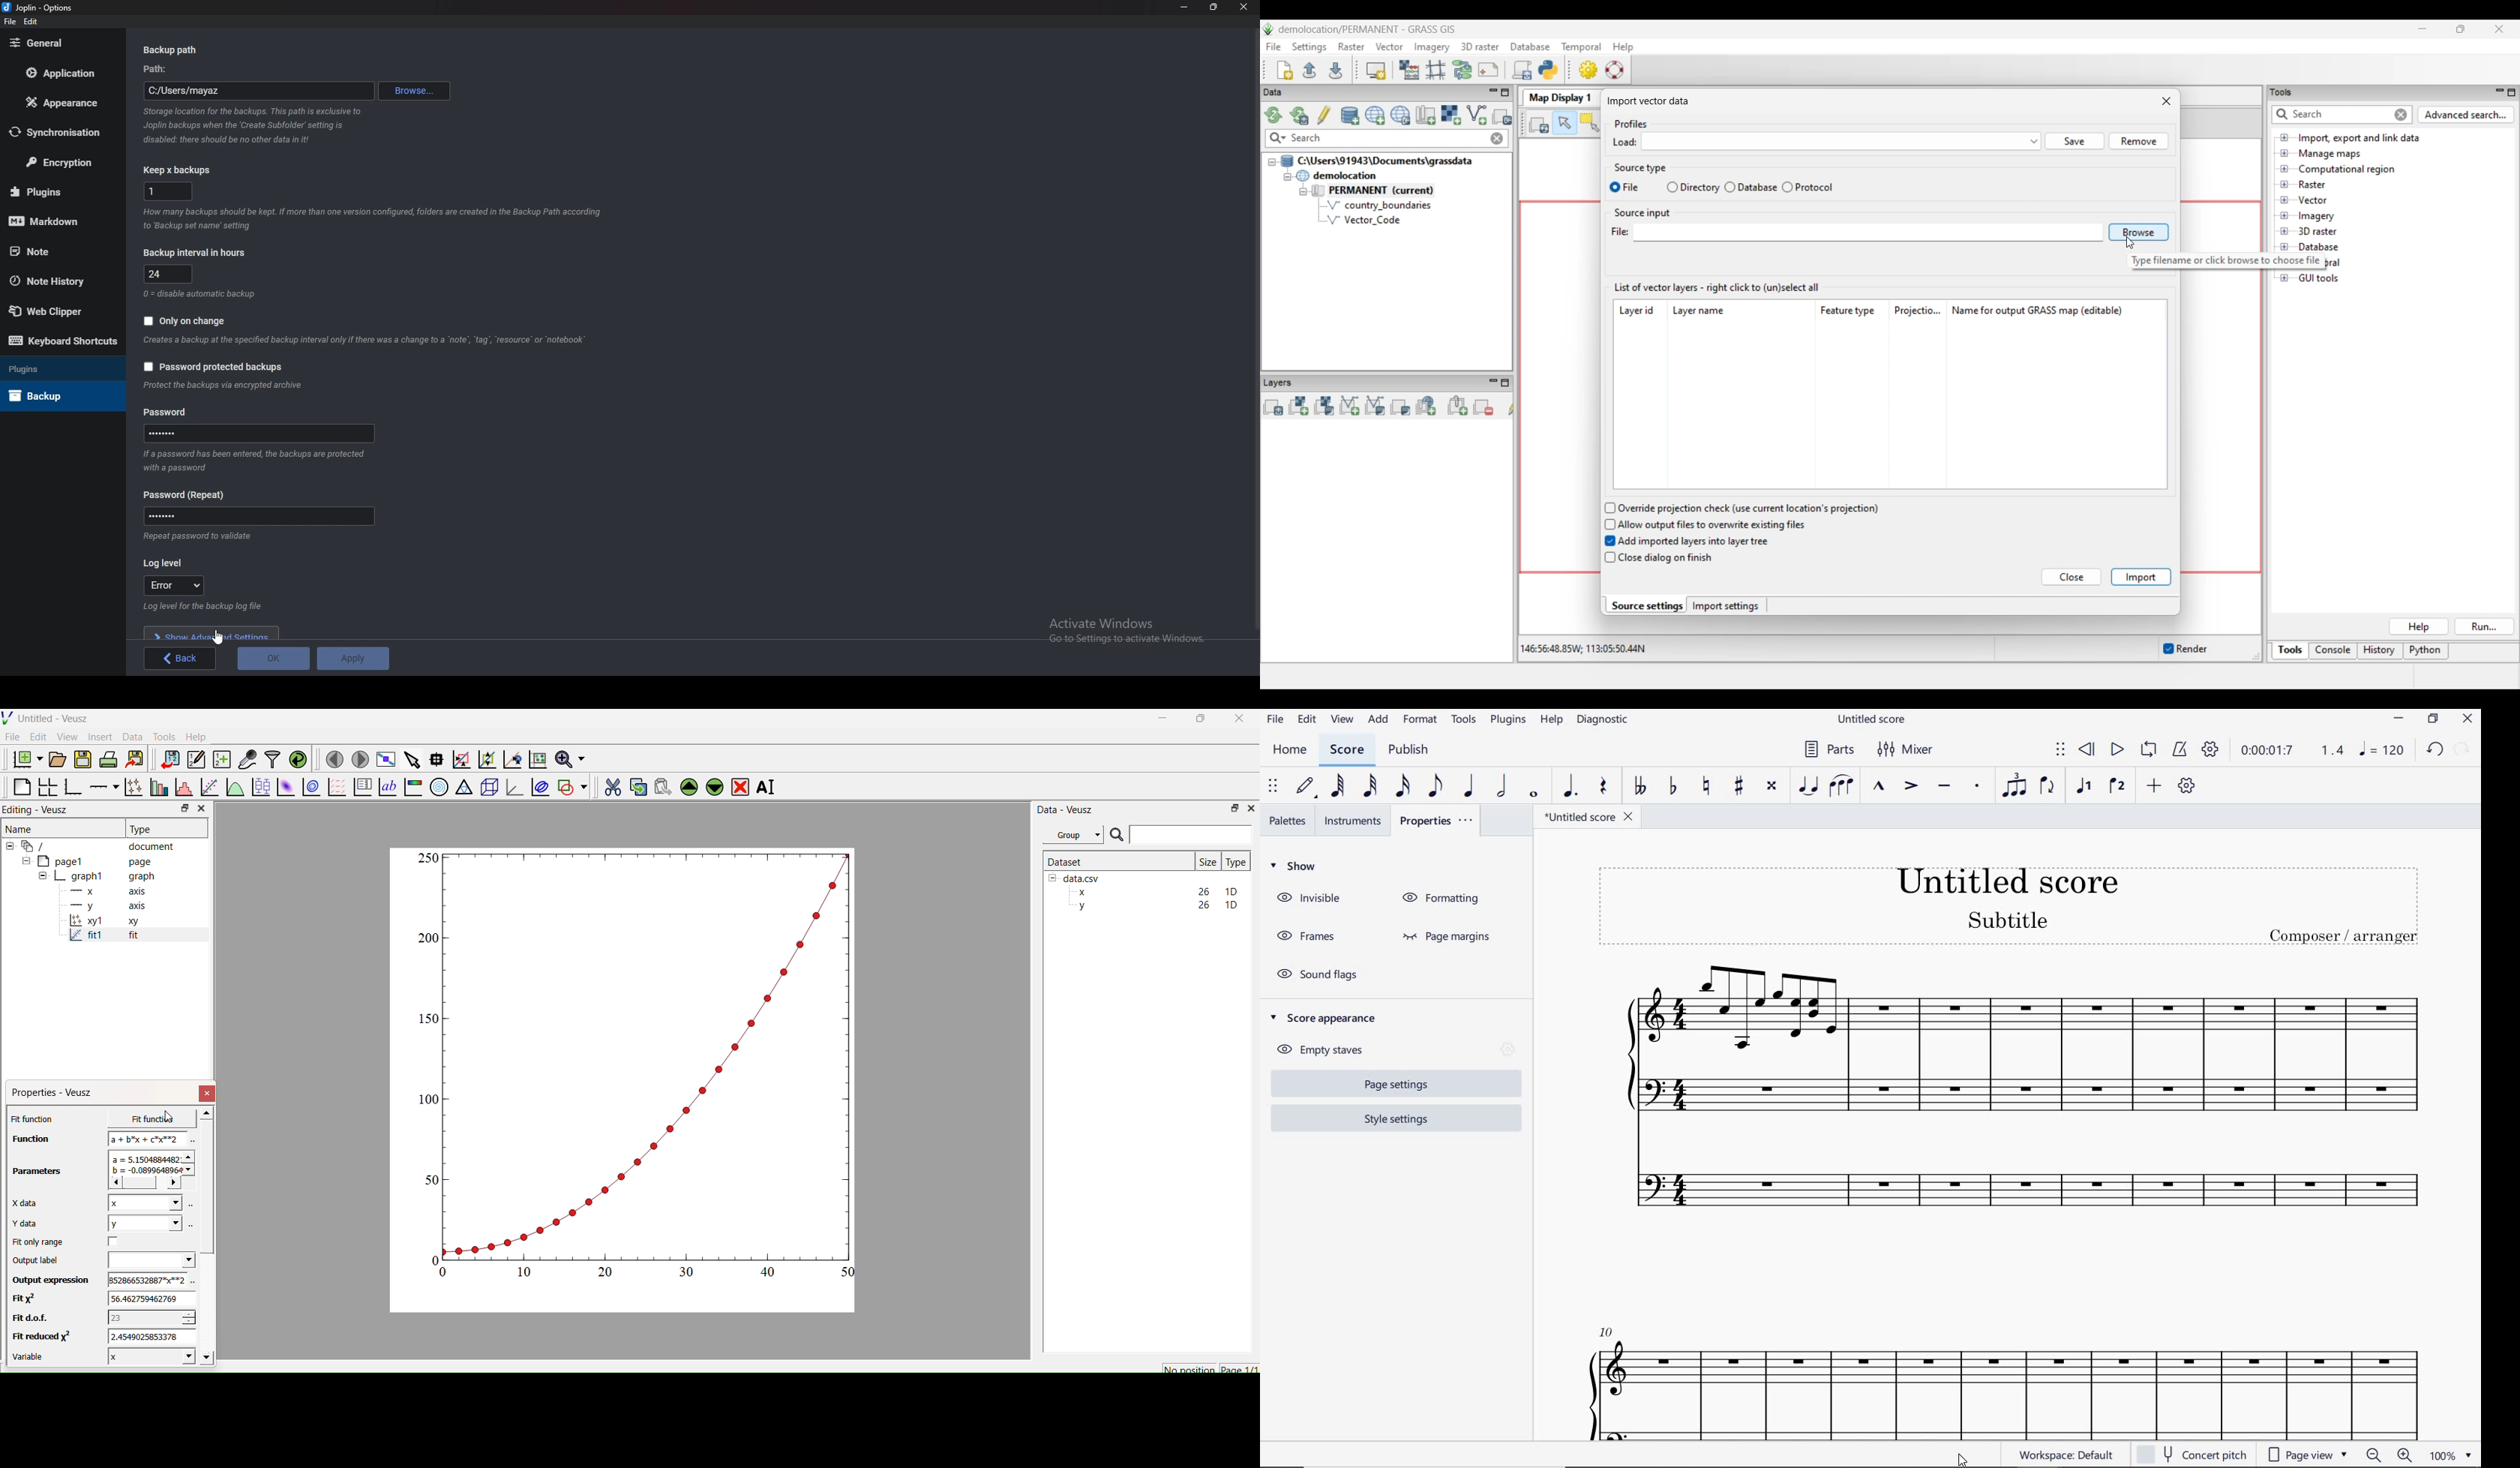  I want to click on 32ND NOTE, so click(1373, 786).